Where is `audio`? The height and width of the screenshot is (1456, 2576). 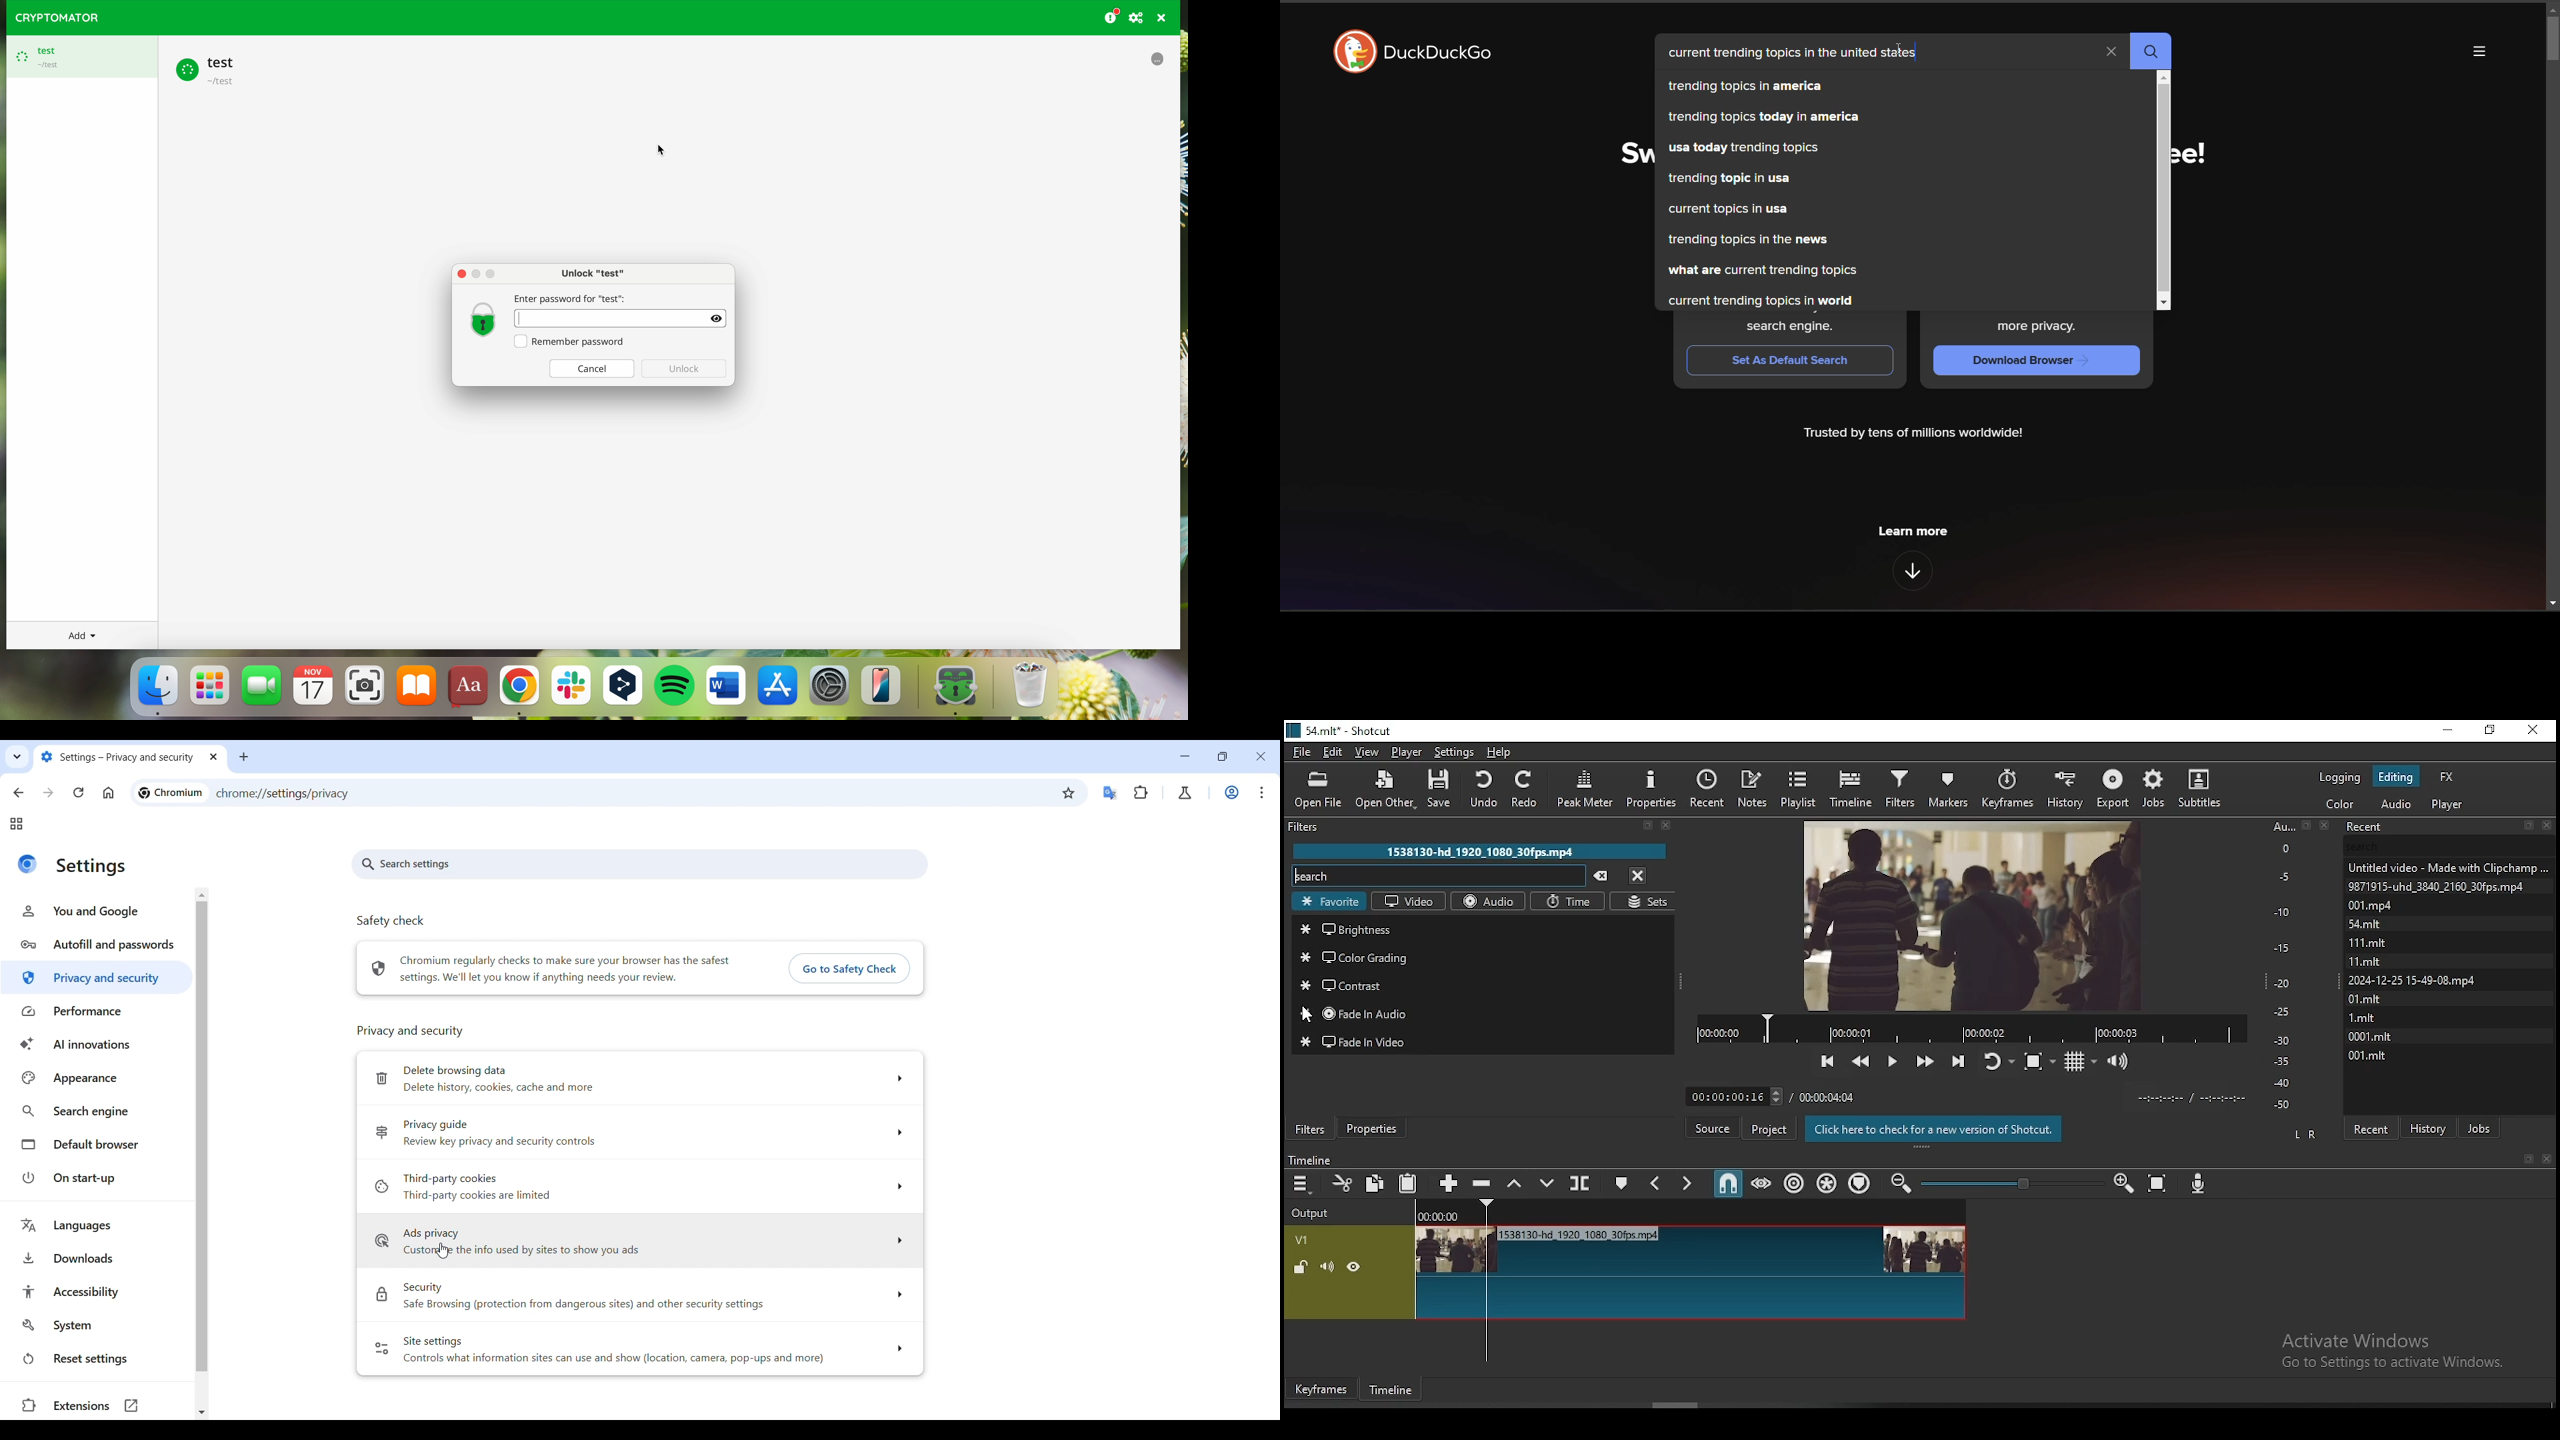 audio is located at coordinates (1491, 901).